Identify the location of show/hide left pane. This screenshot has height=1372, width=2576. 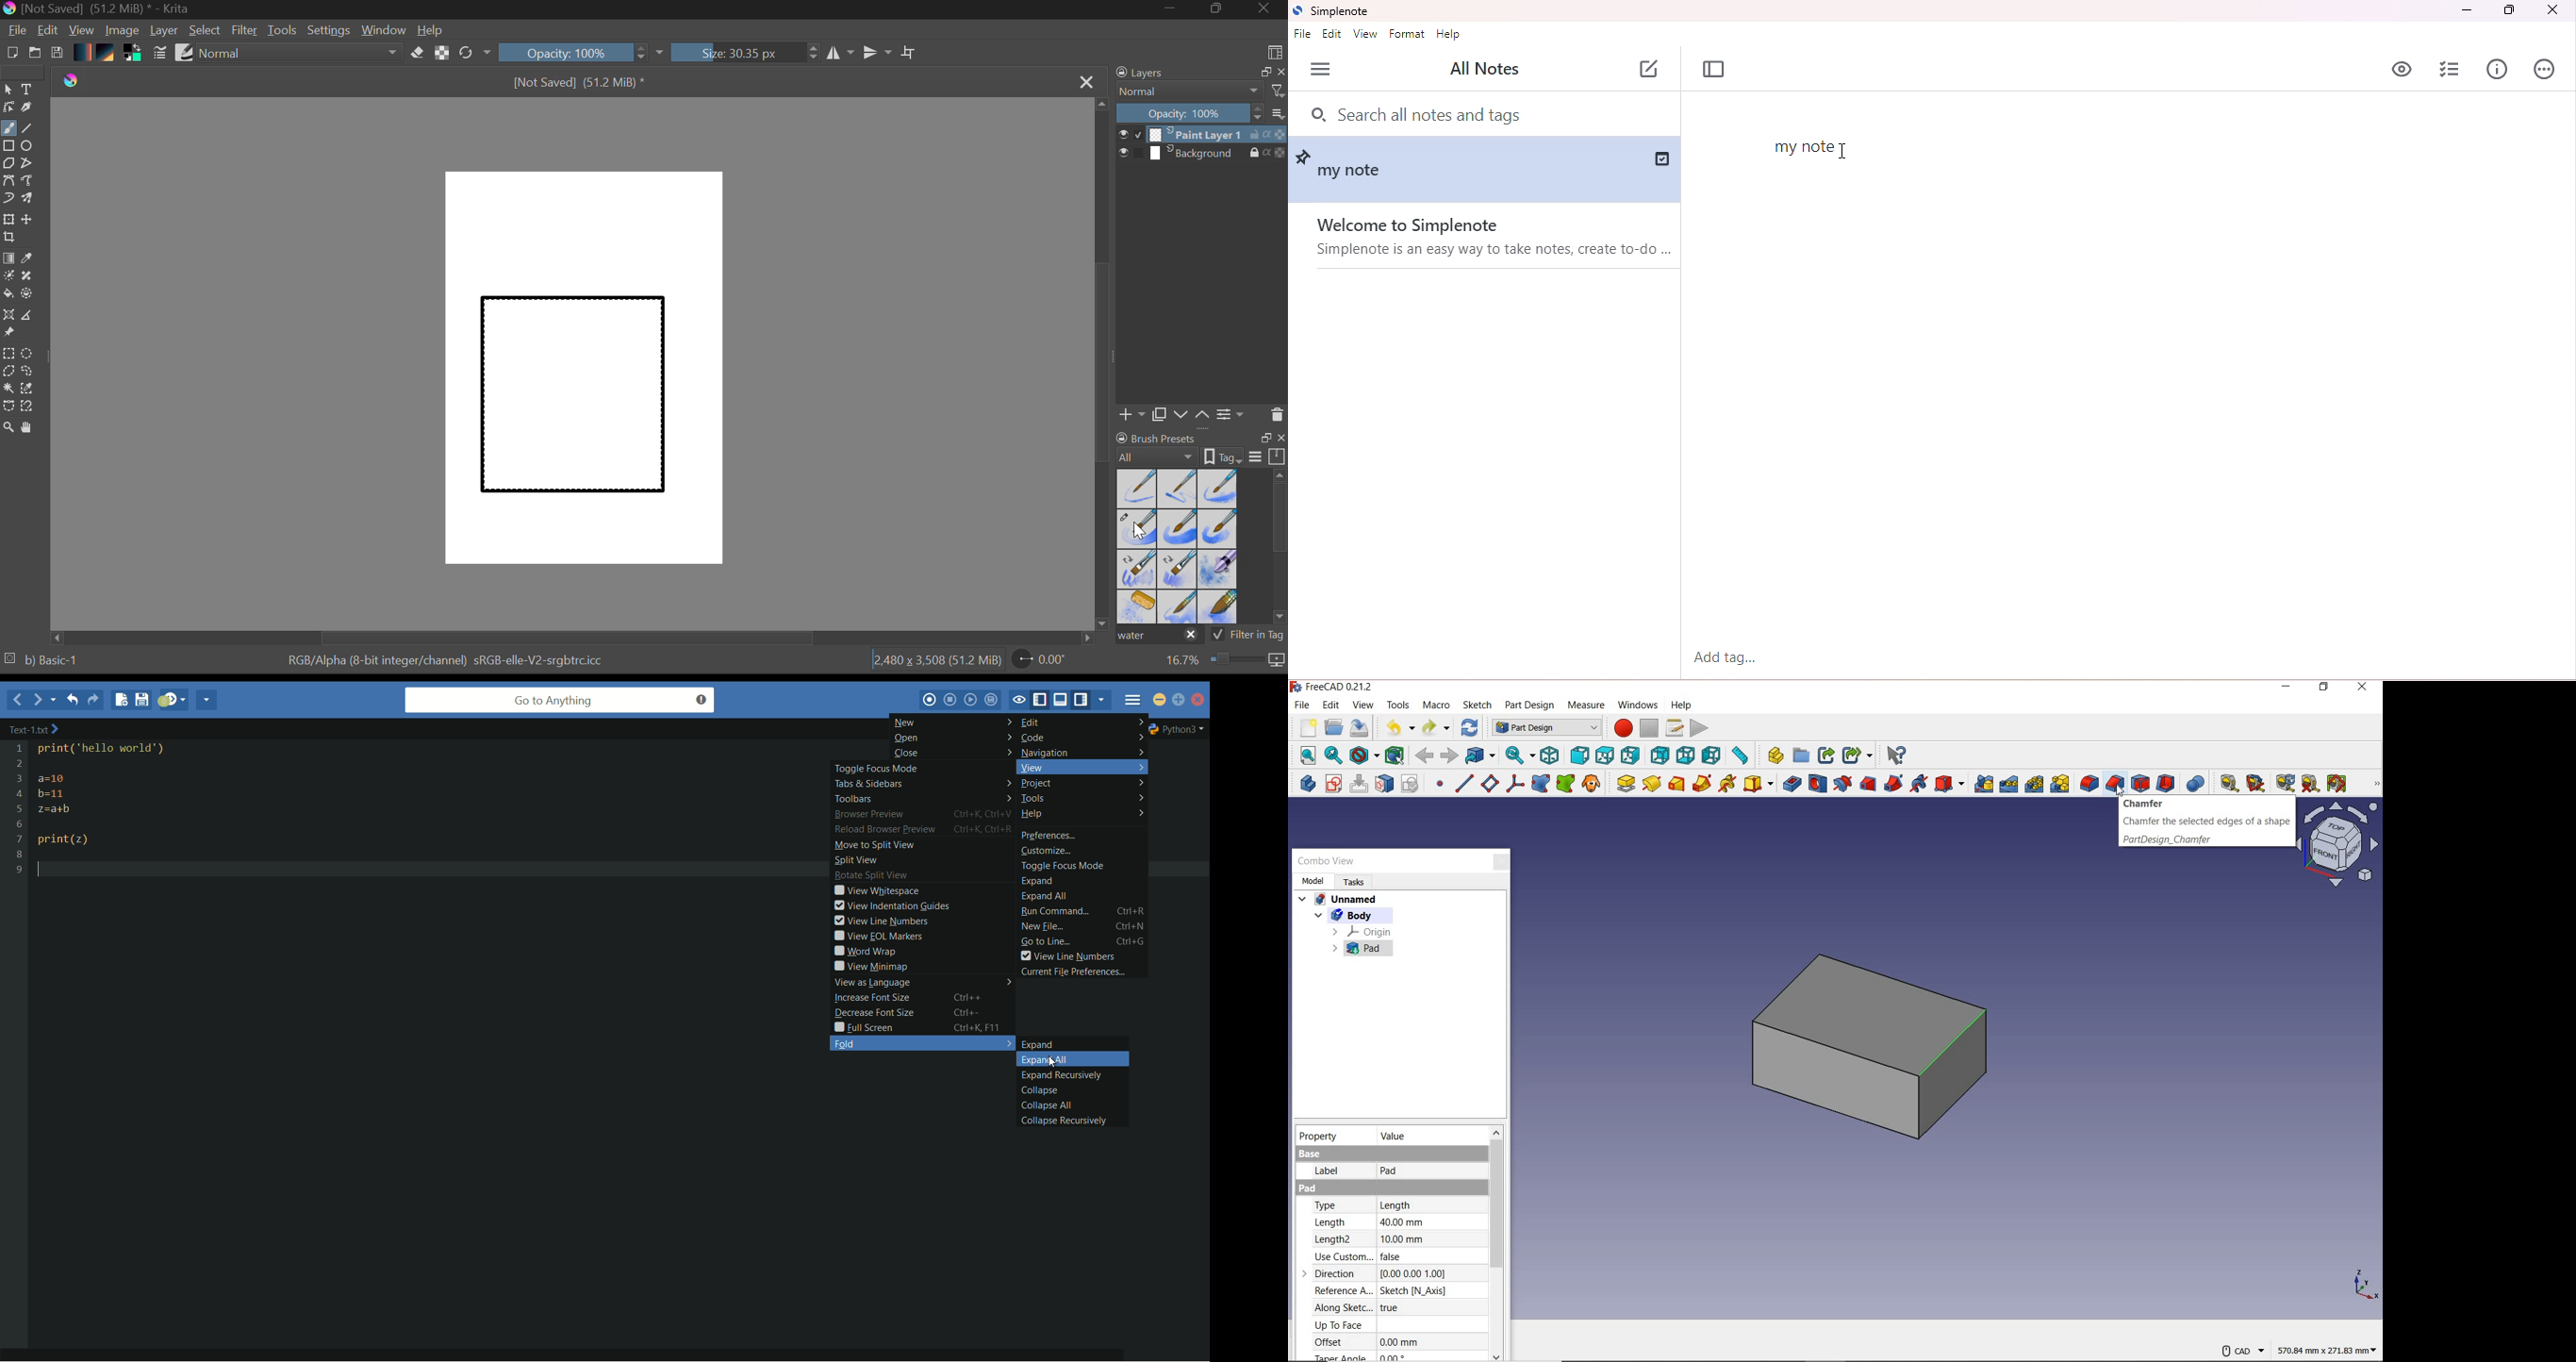
(1042, 699).